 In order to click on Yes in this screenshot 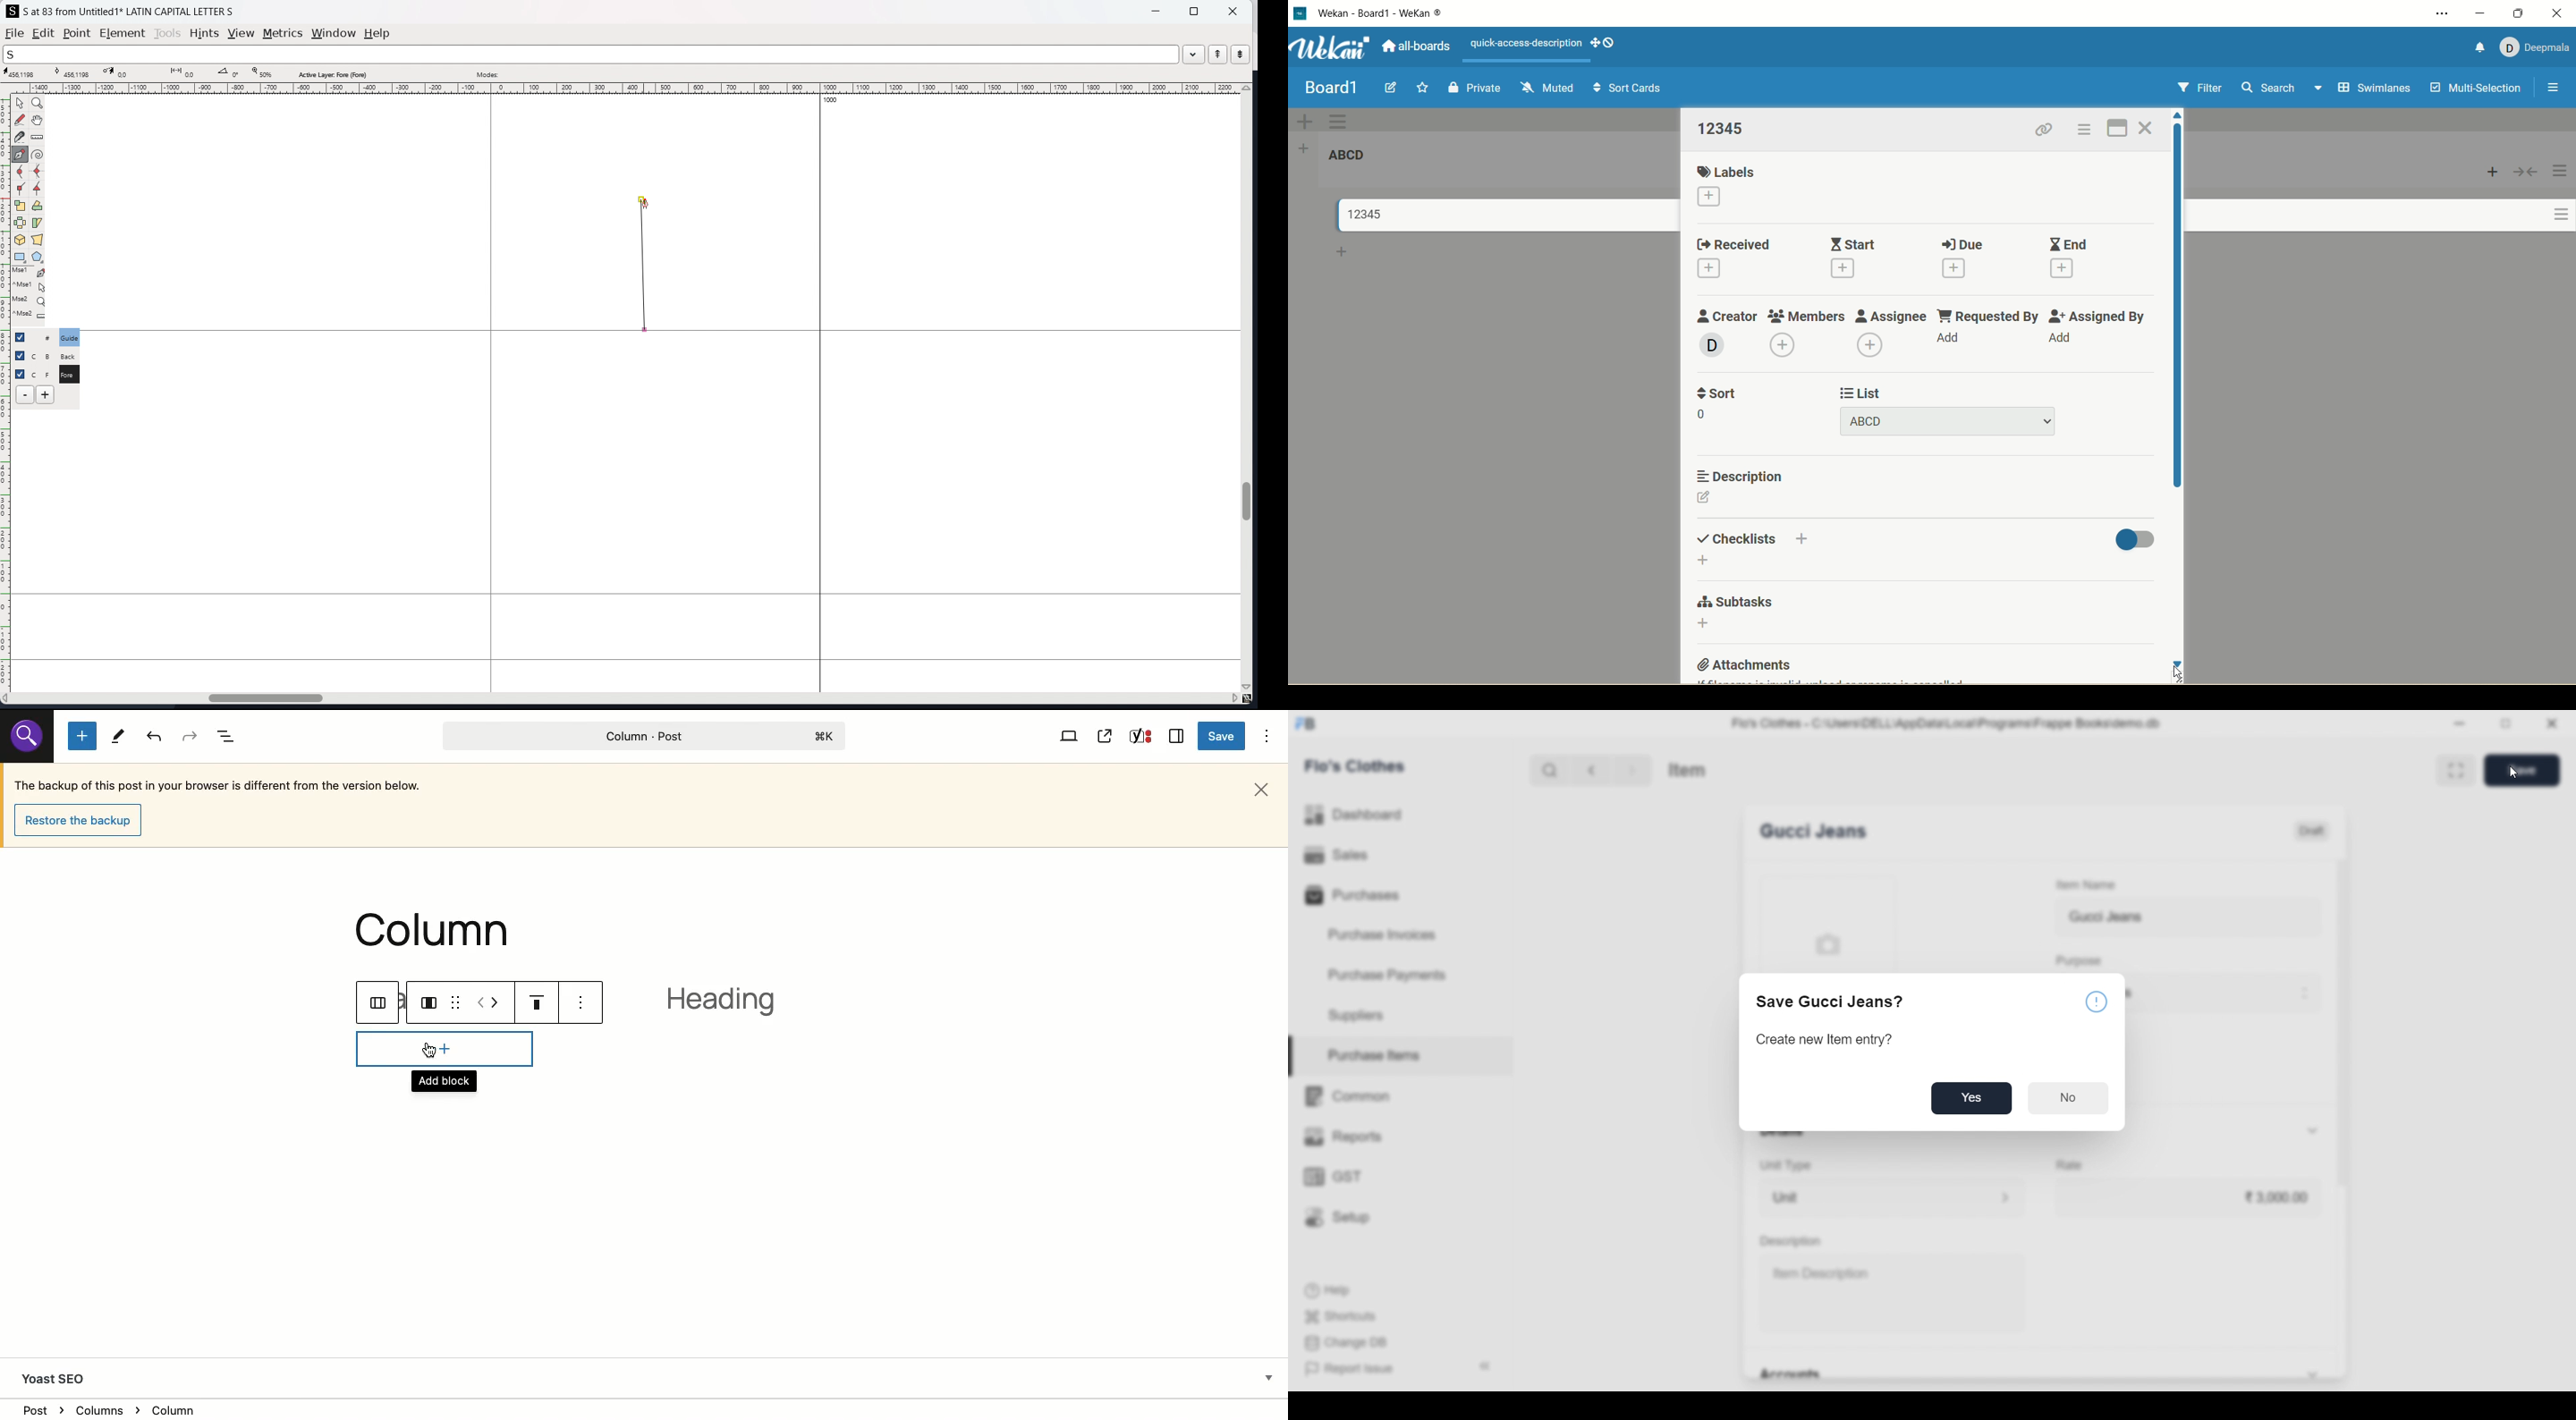, I will do `click(1970, 1098)`.